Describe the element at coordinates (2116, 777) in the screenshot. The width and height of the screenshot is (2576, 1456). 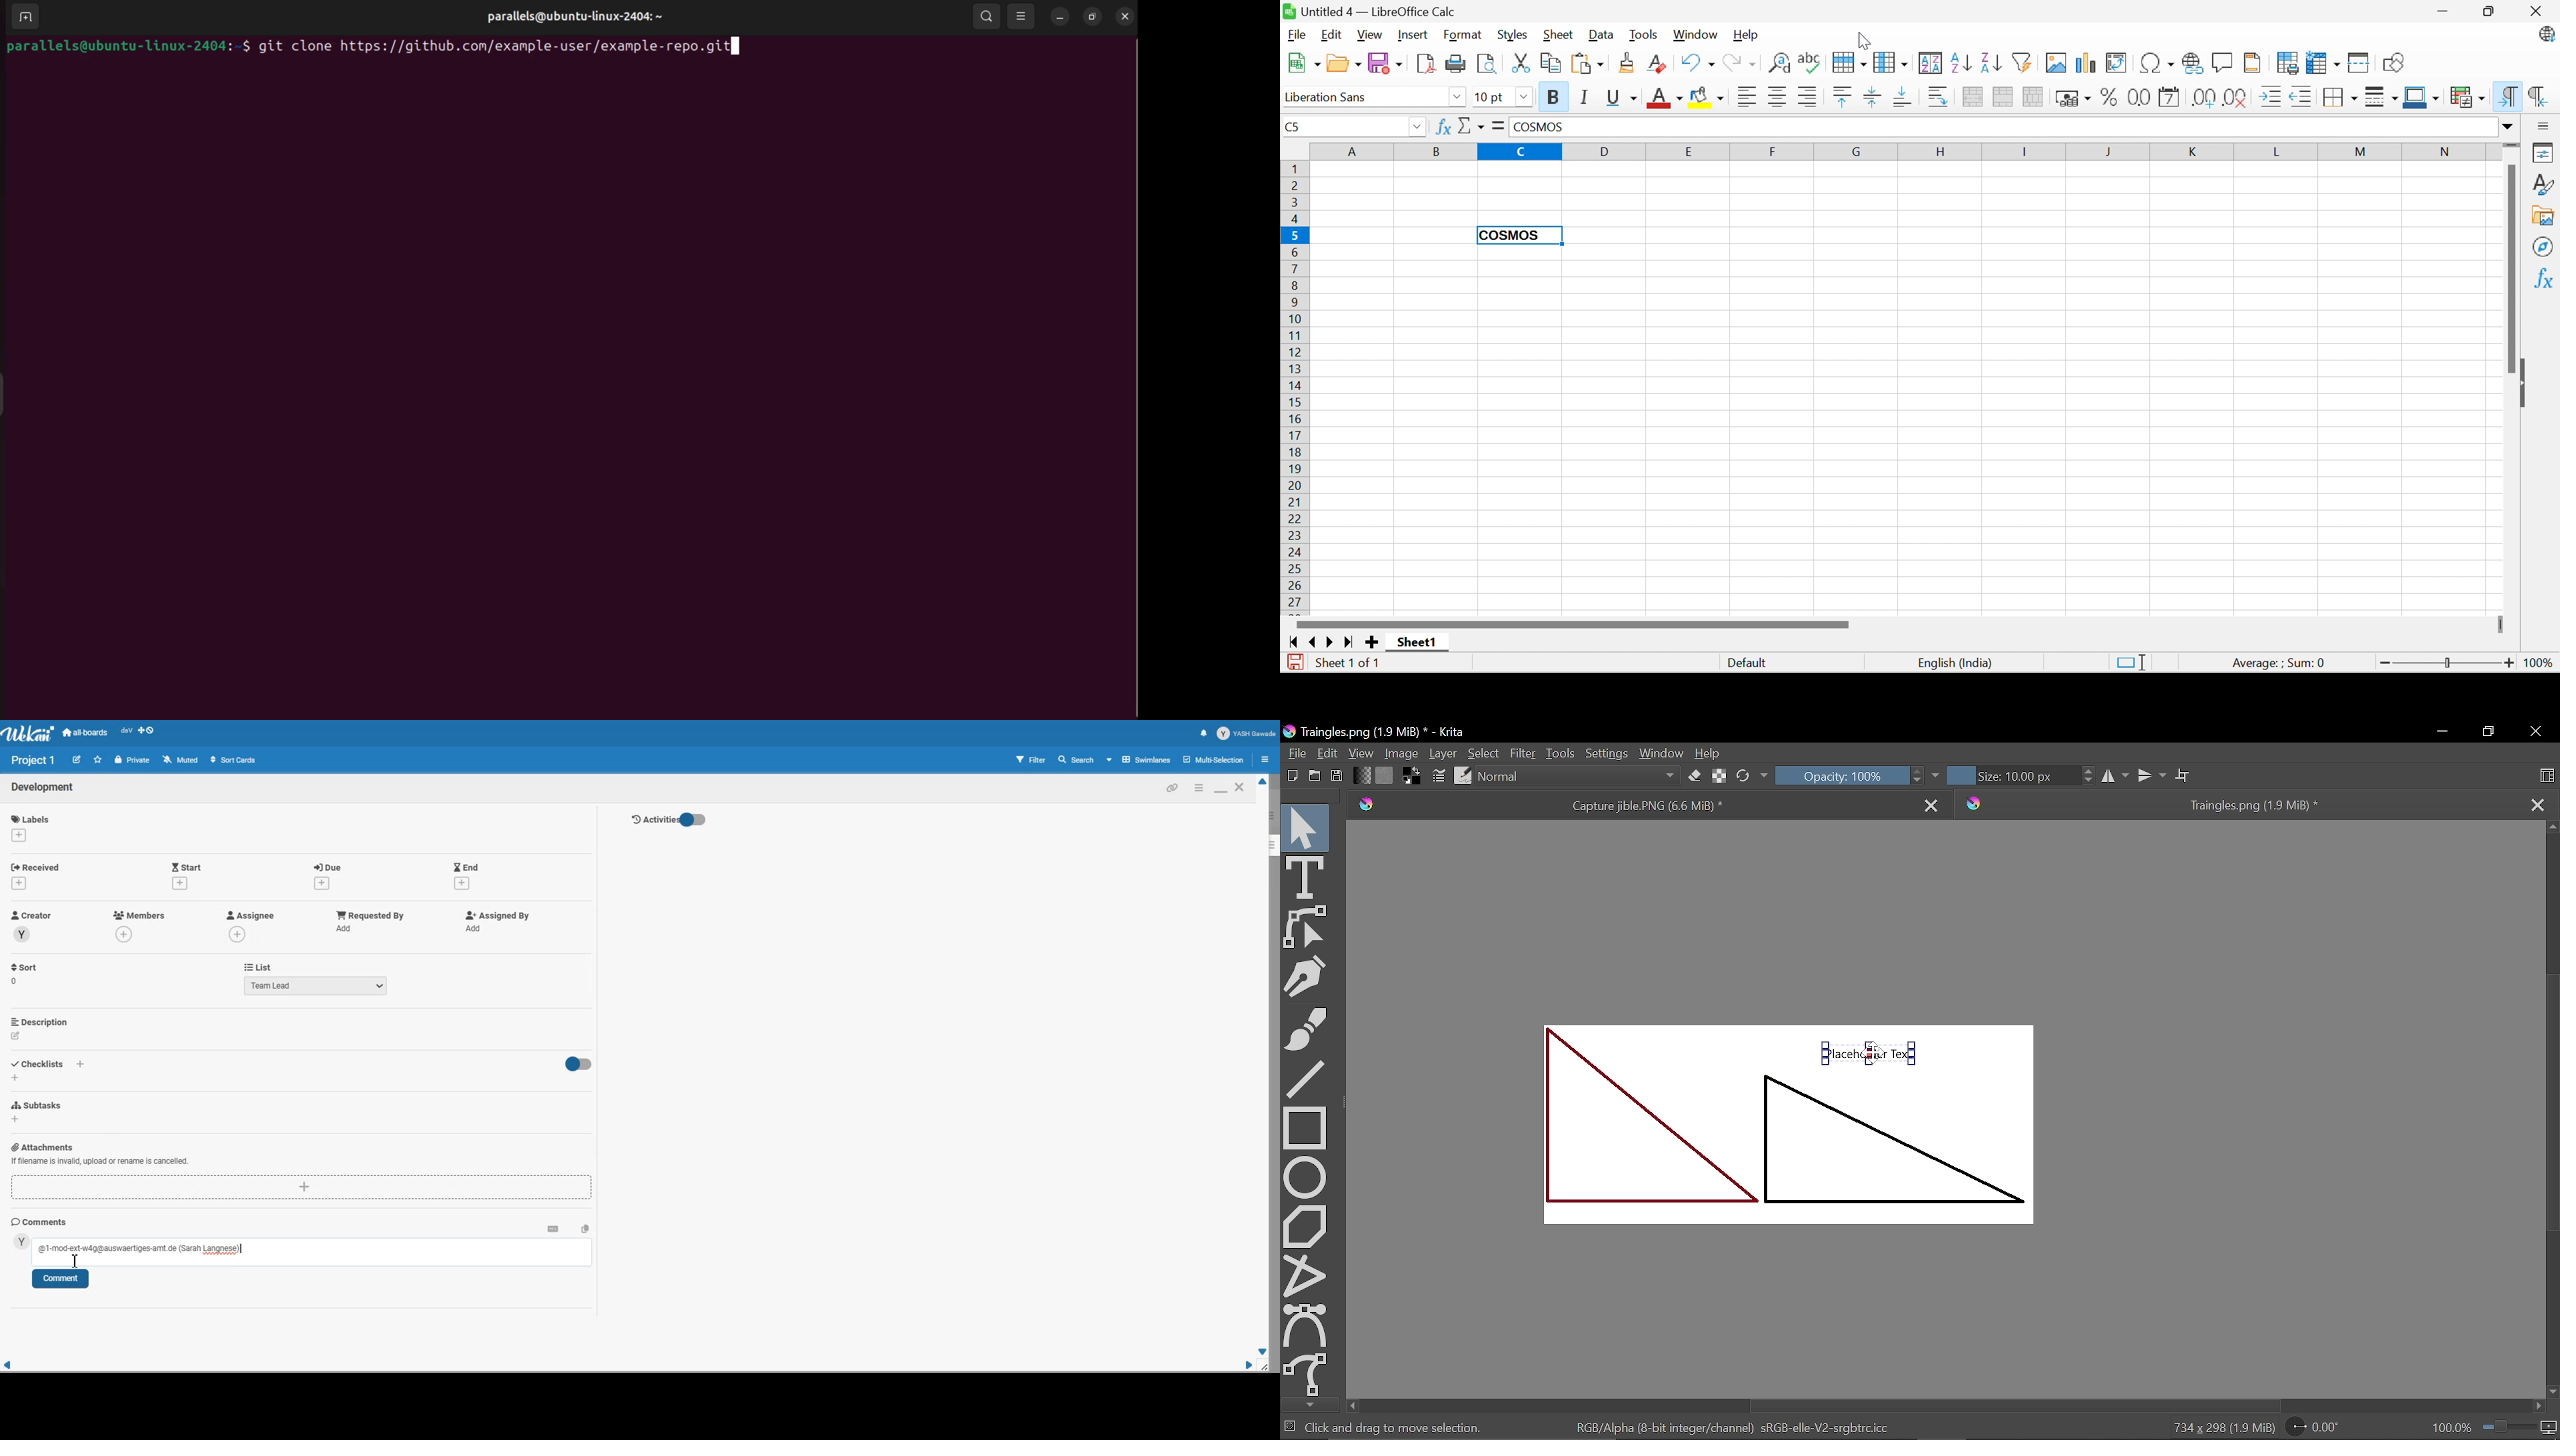
I see `Horizontal mirror` at that location.